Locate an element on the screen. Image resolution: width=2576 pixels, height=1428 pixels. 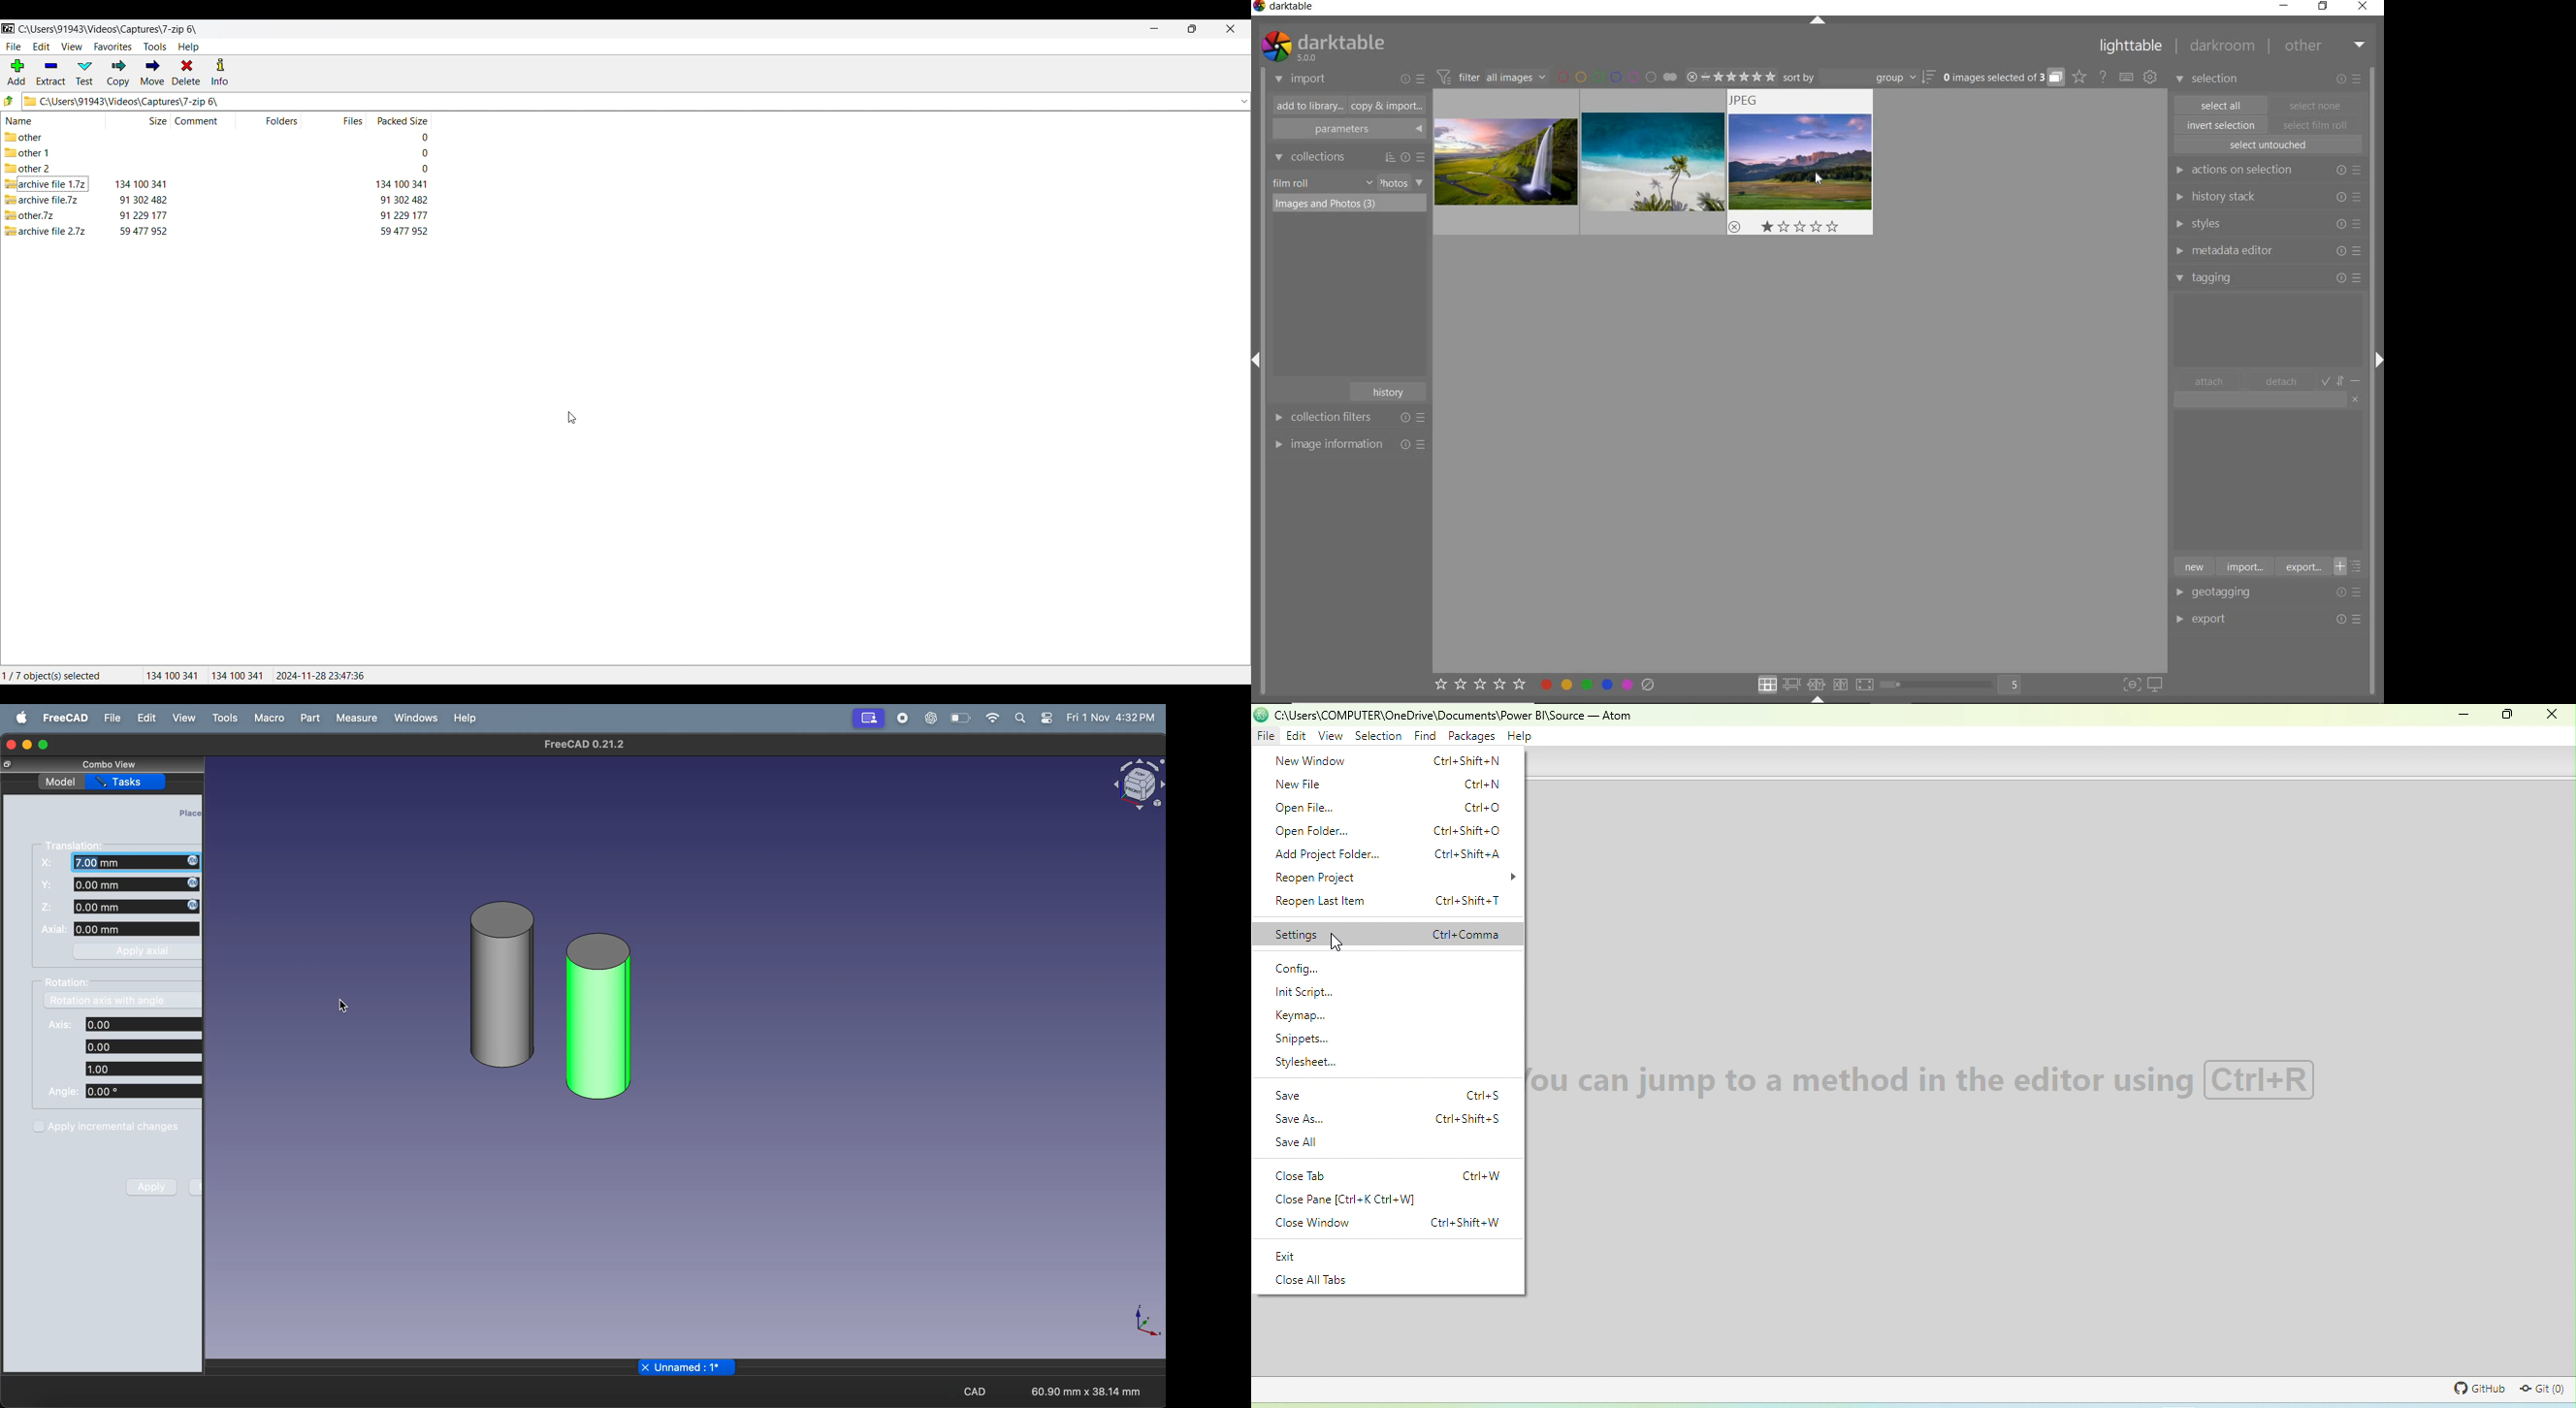
find menu is located at coordinates (1425, 736).